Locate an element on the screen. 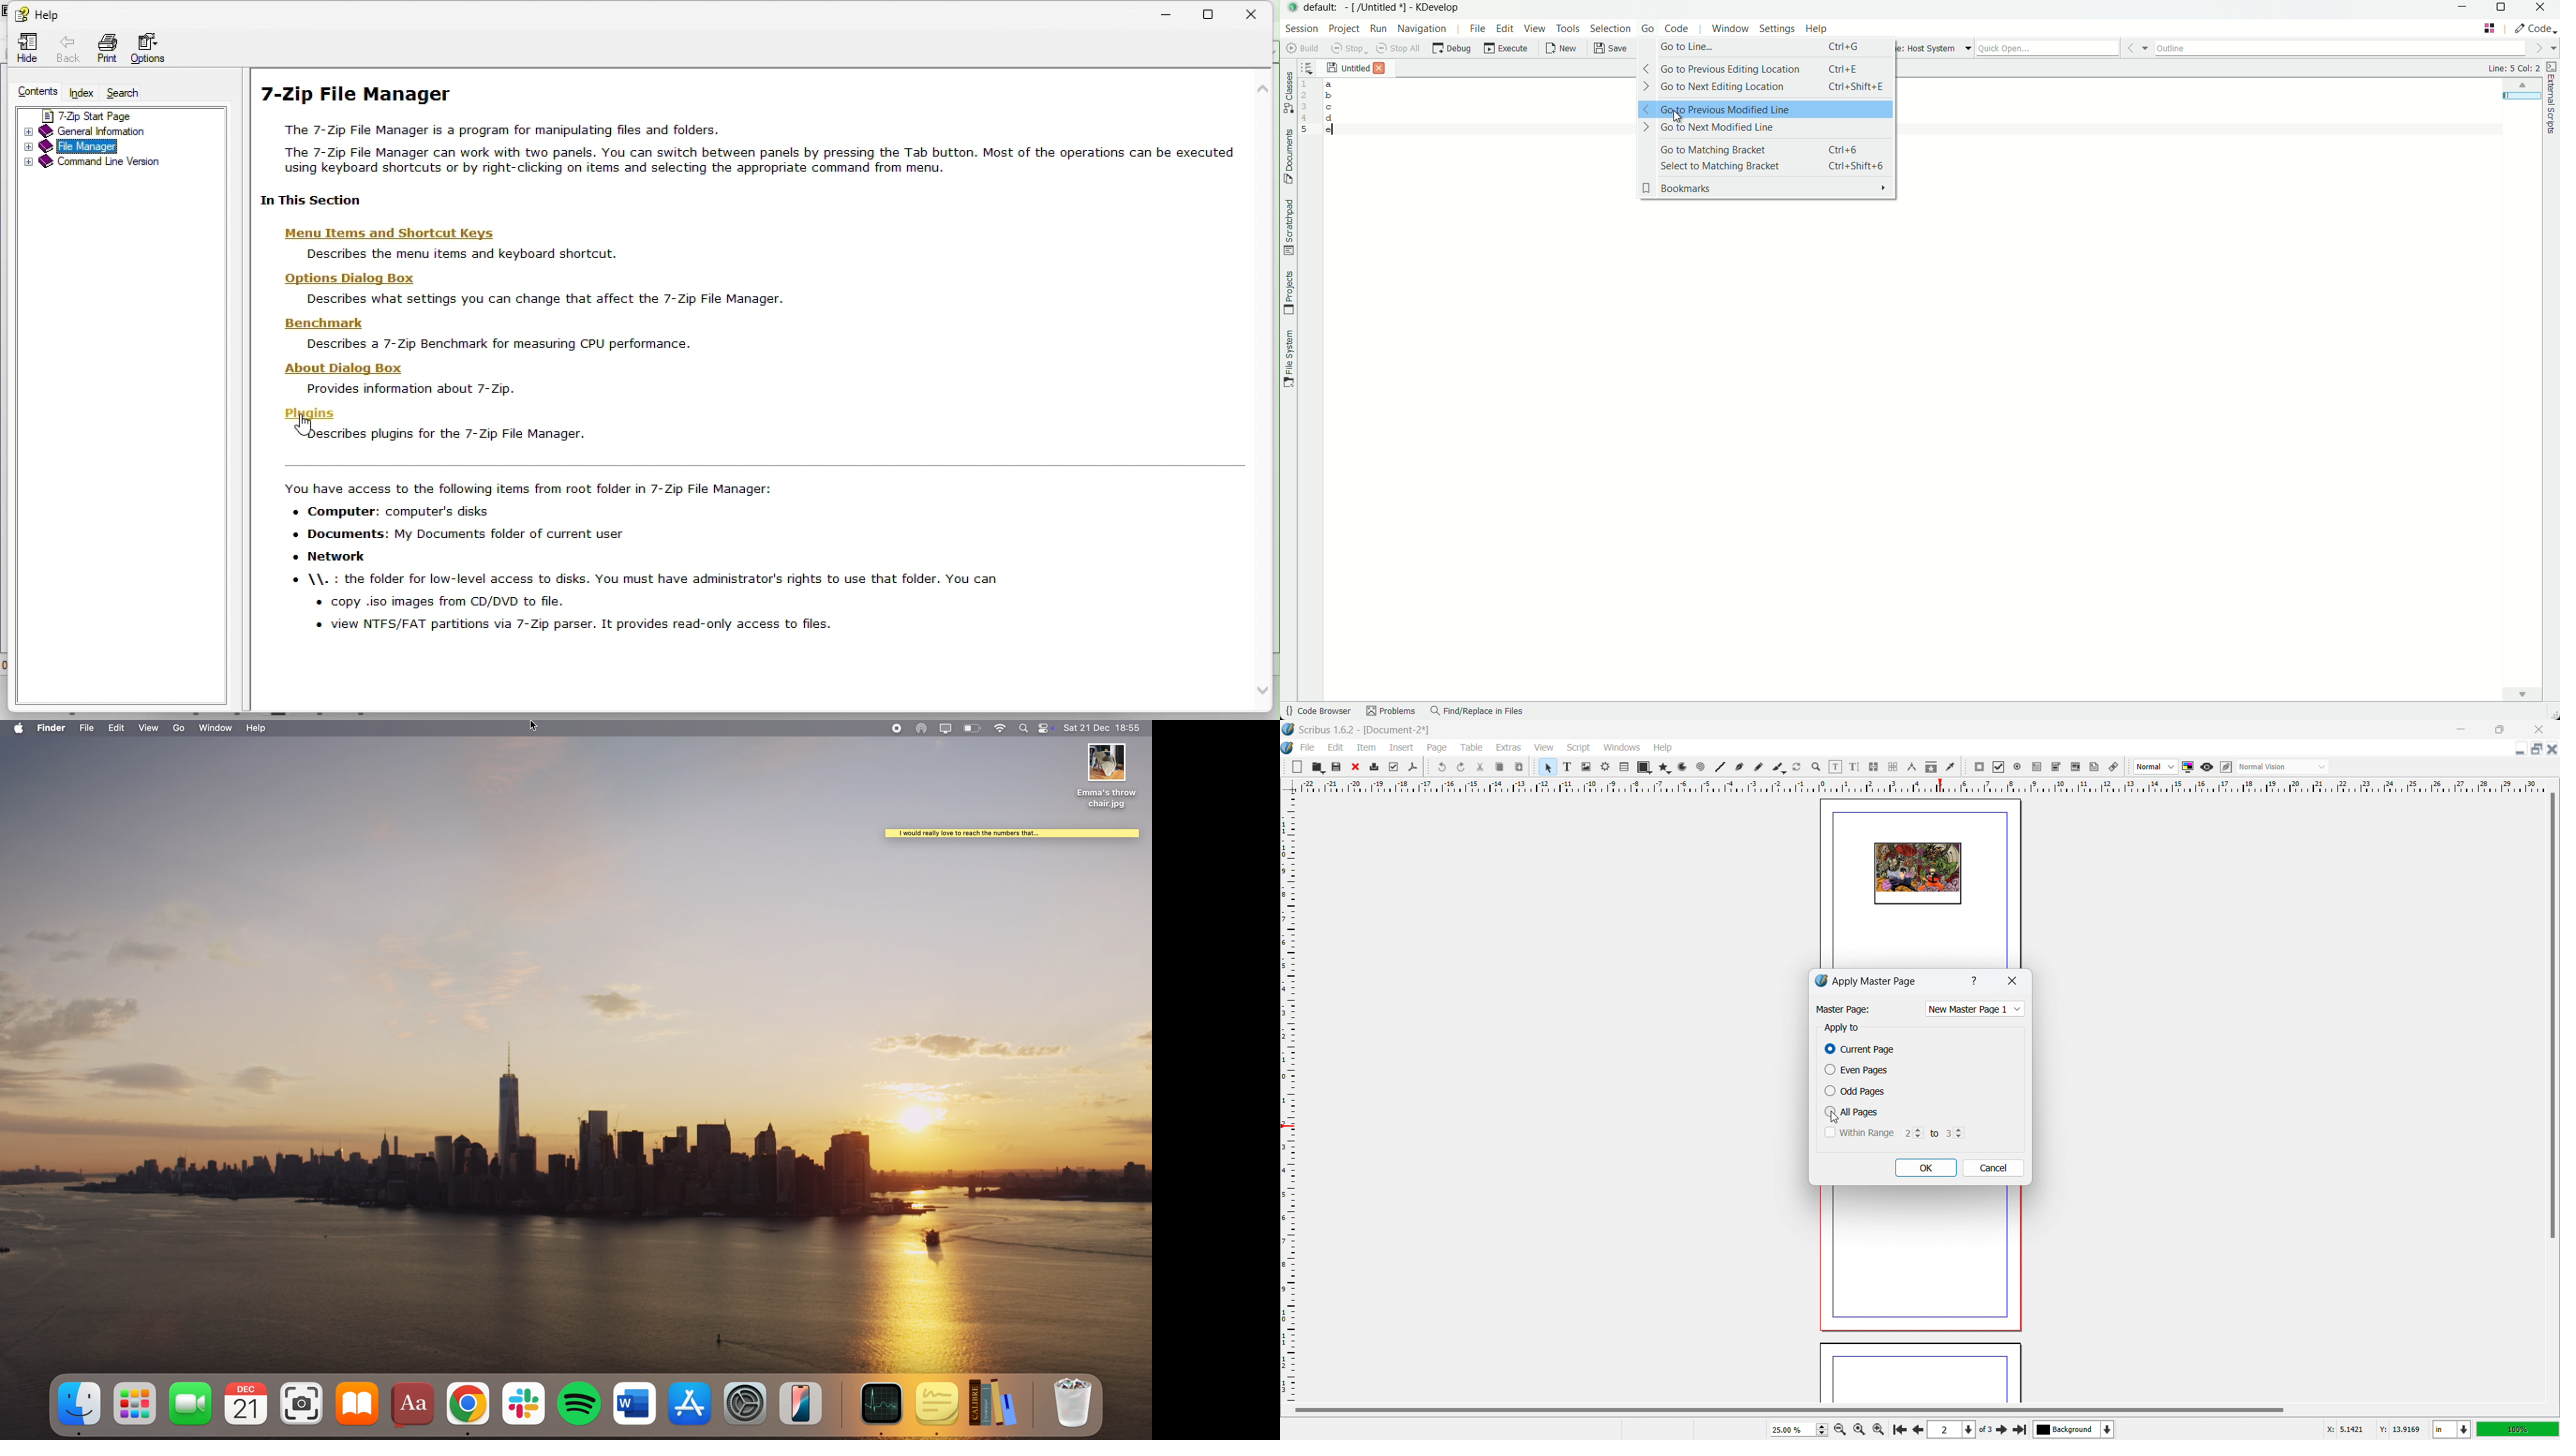 This screenshot has height=1456, width=2576. 7 zip File Manager help page is located at coordinates (745, 138).